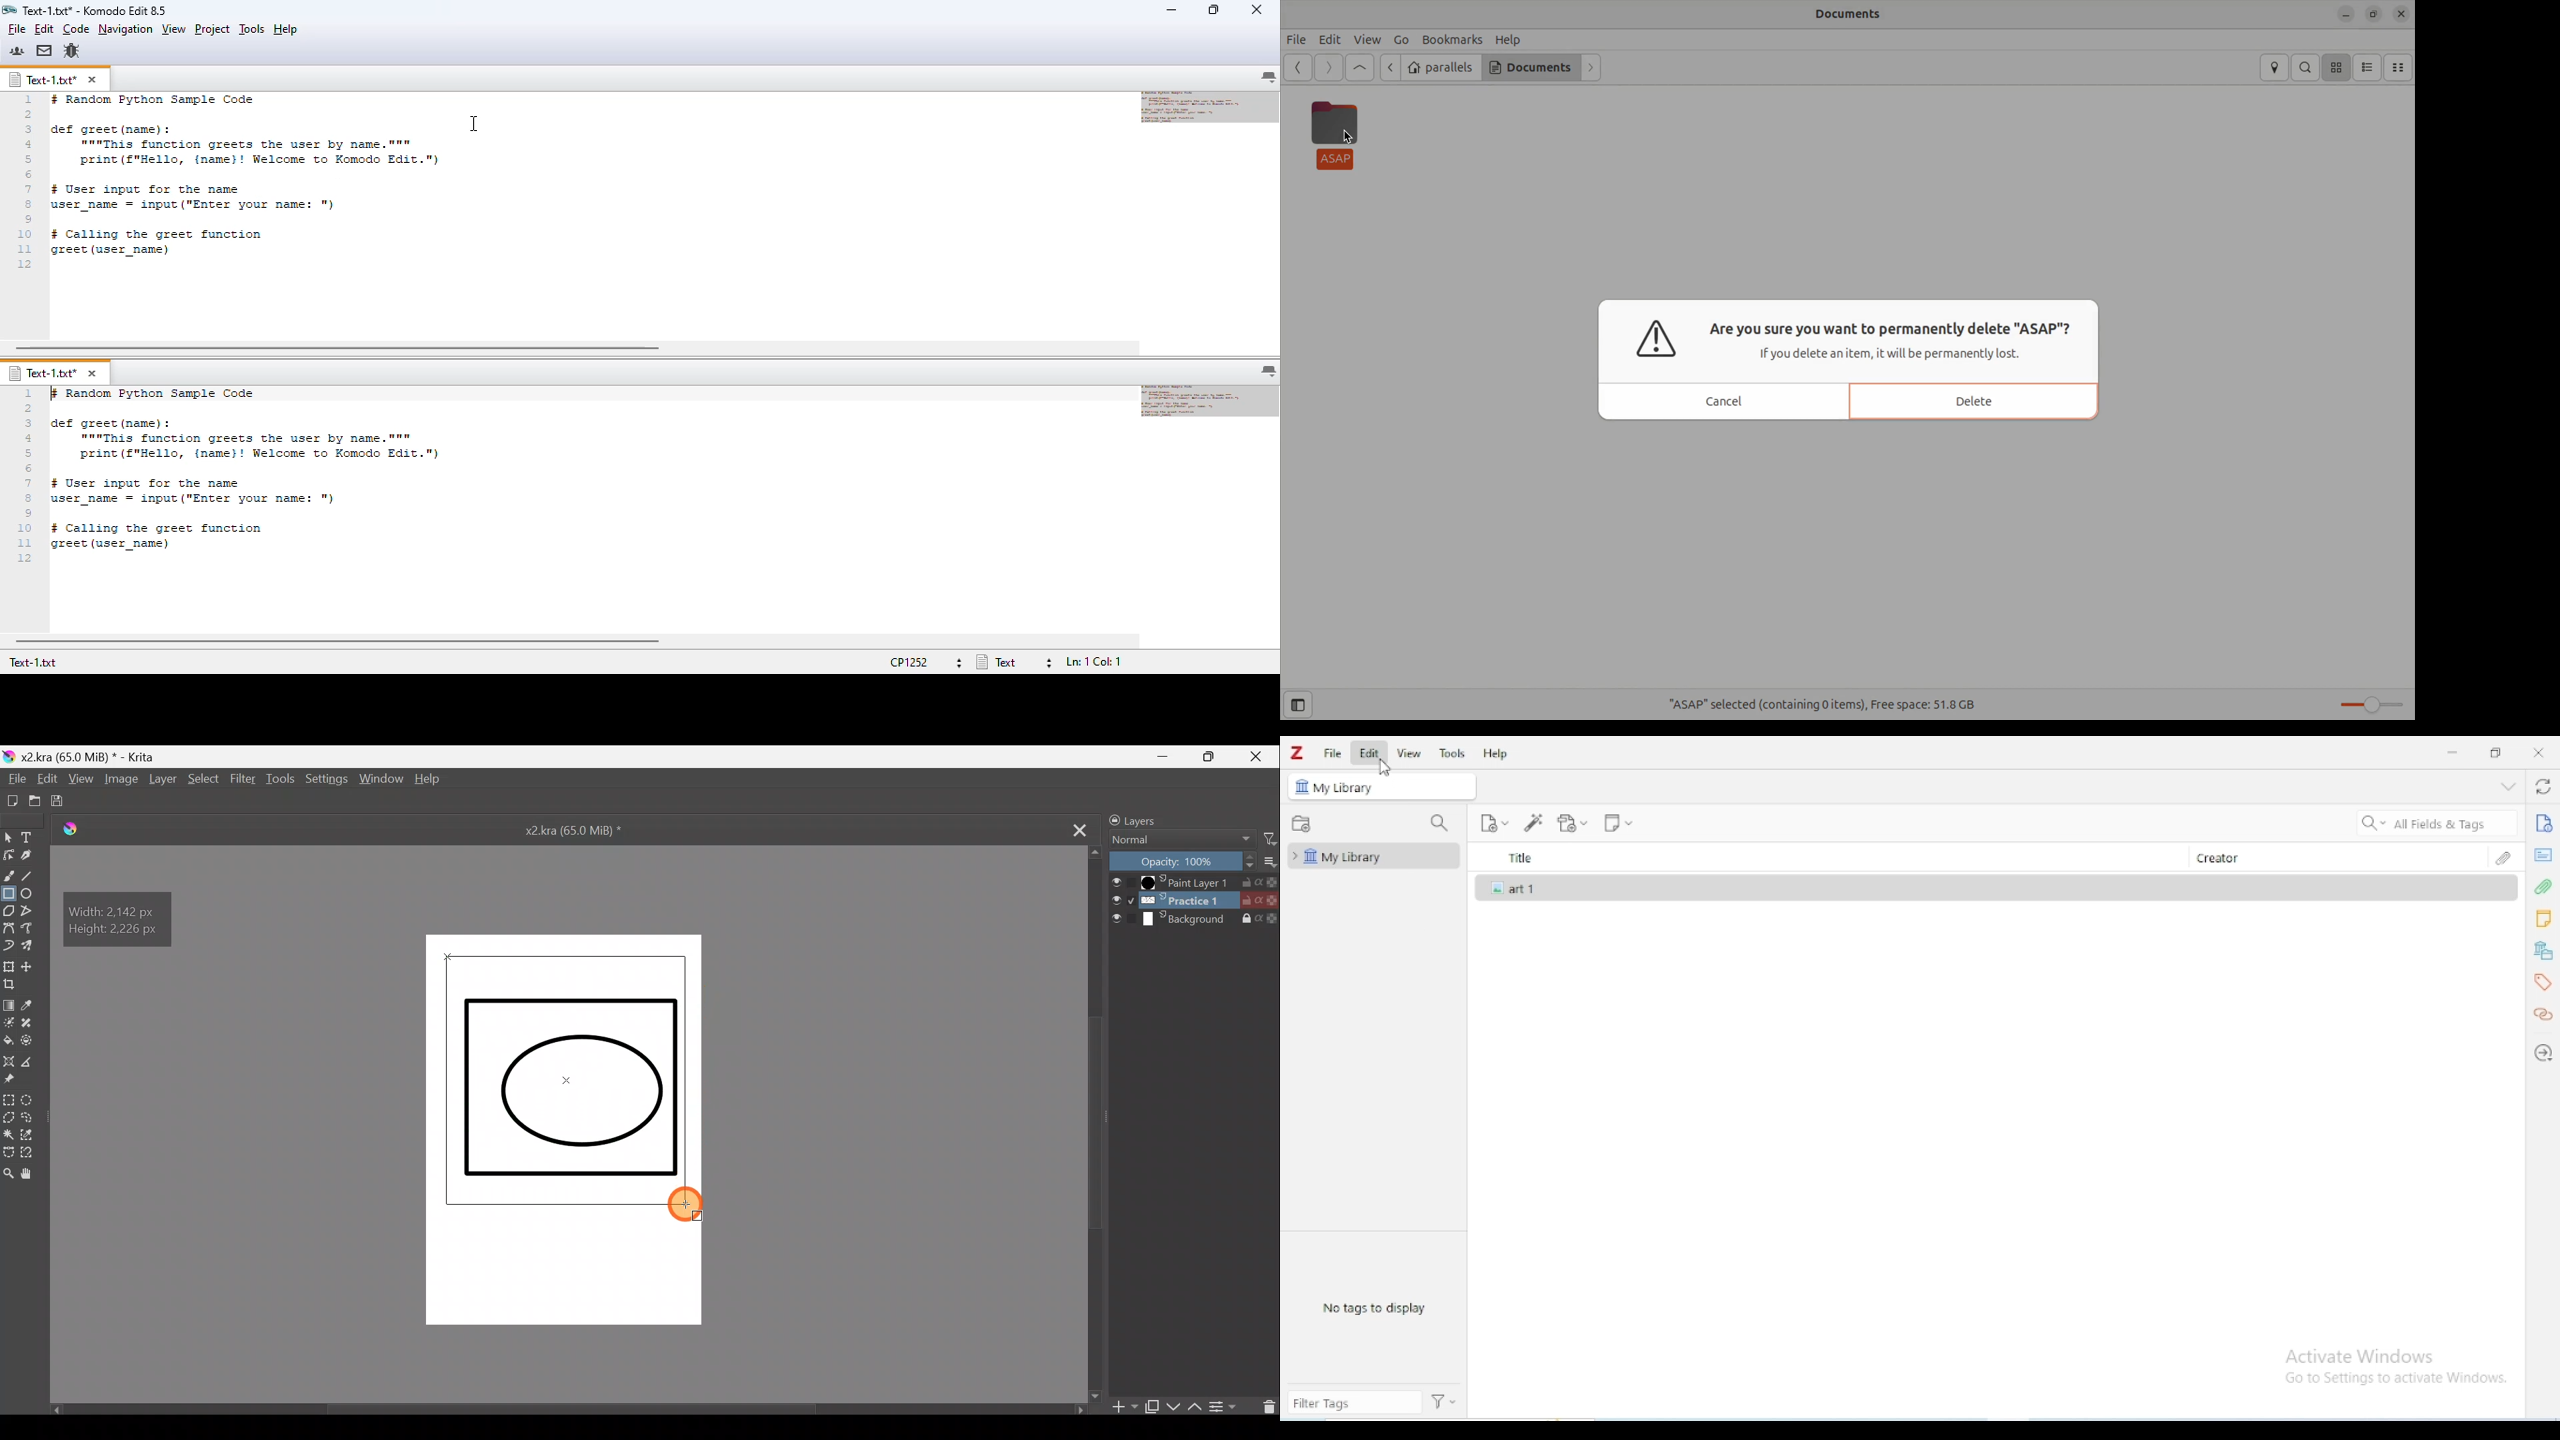  Describe the element at coordinates (81, 779) in the screenshot. I see `View` at that location.